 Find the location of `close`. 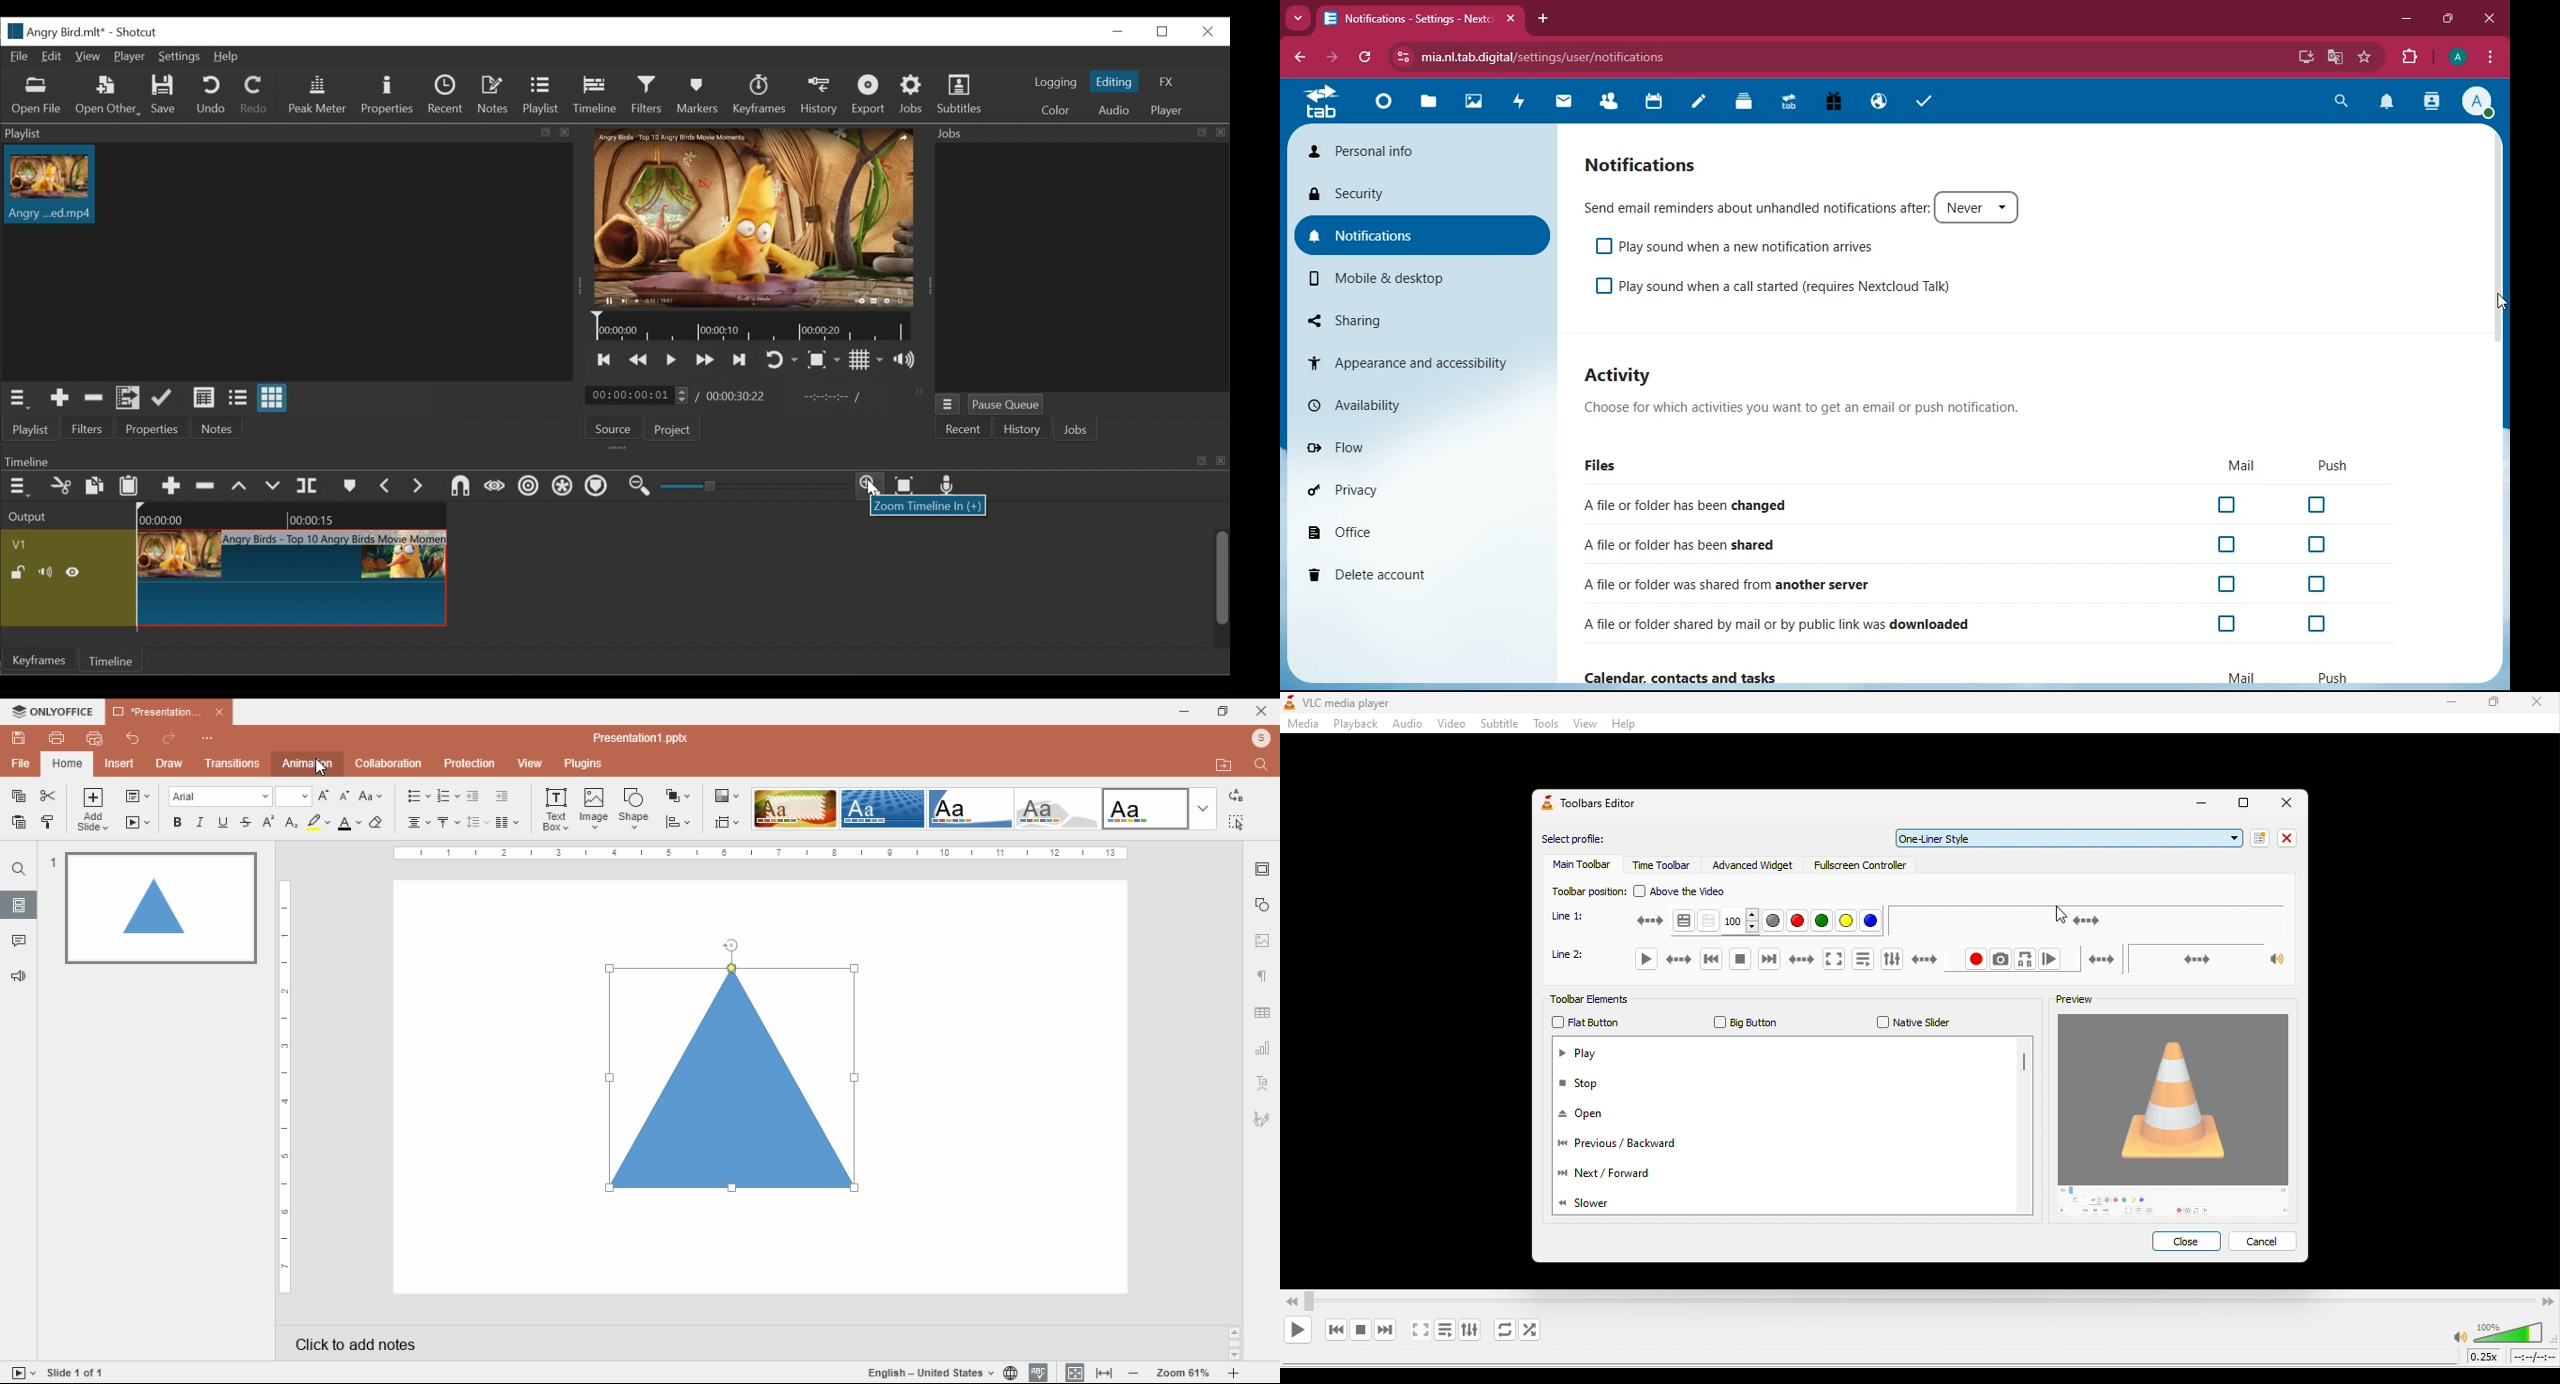

close is located at coordinates (2489, 18).